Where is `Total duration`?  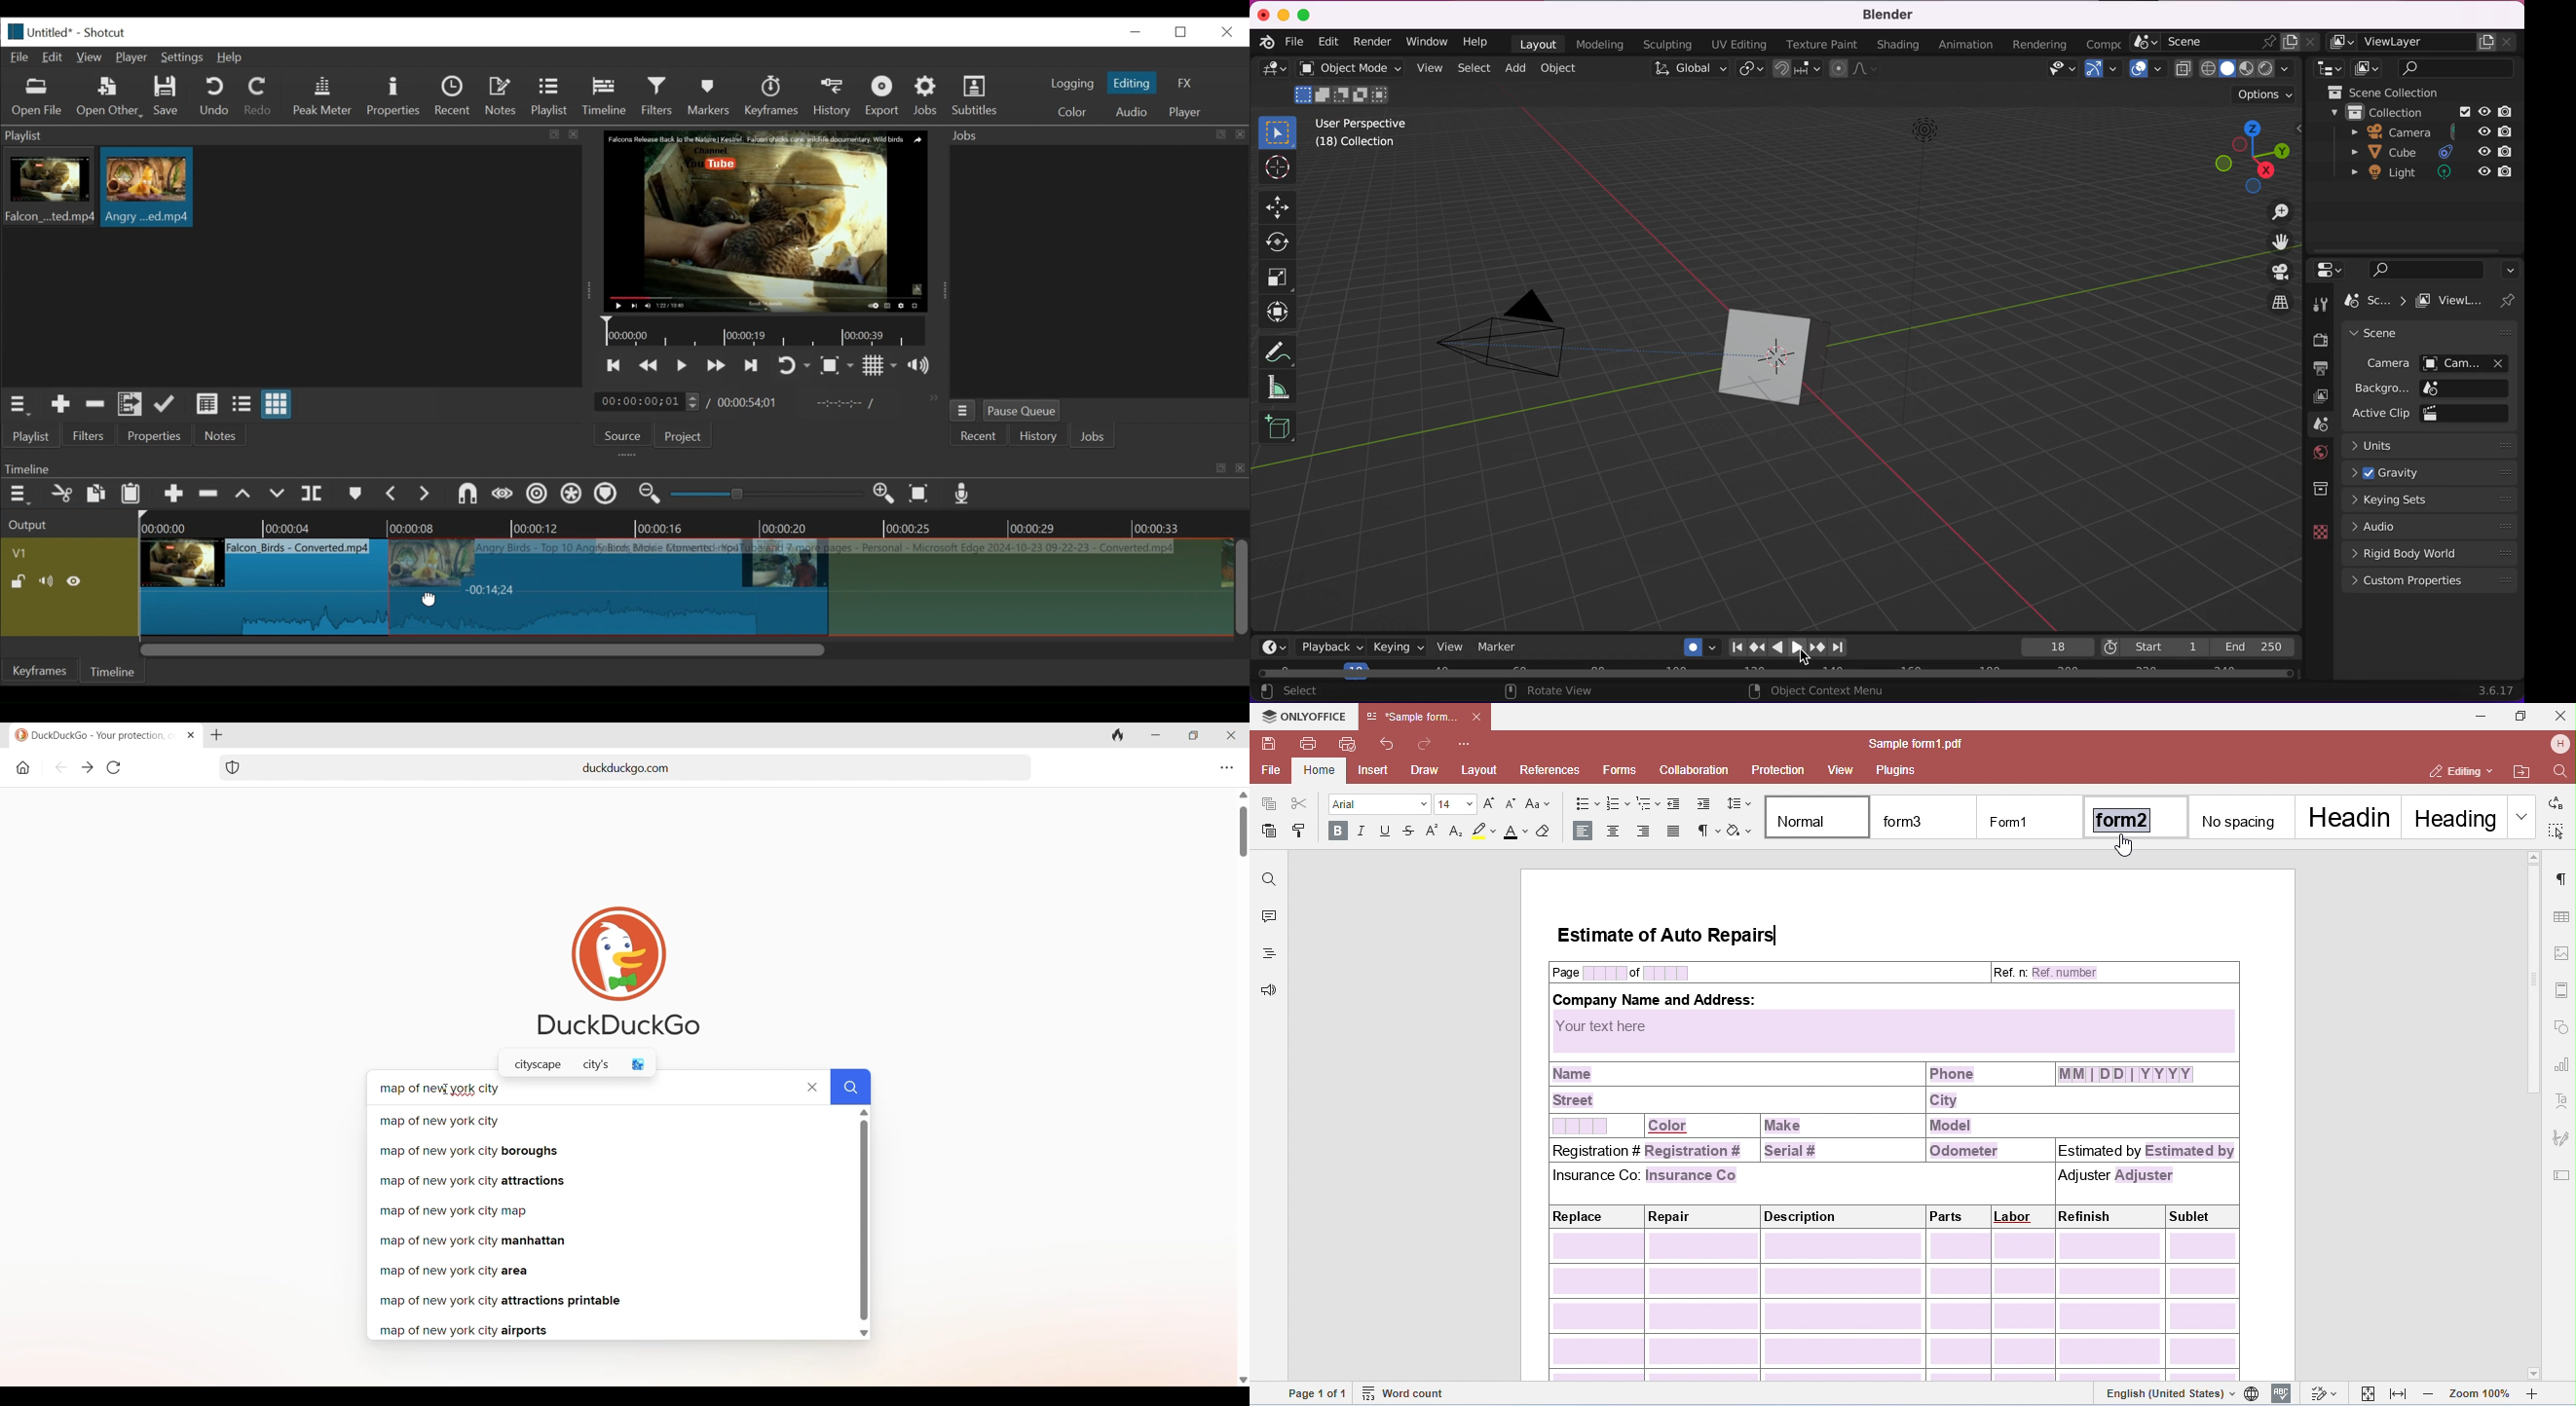 Total duration is located at coordinates (752, 402).